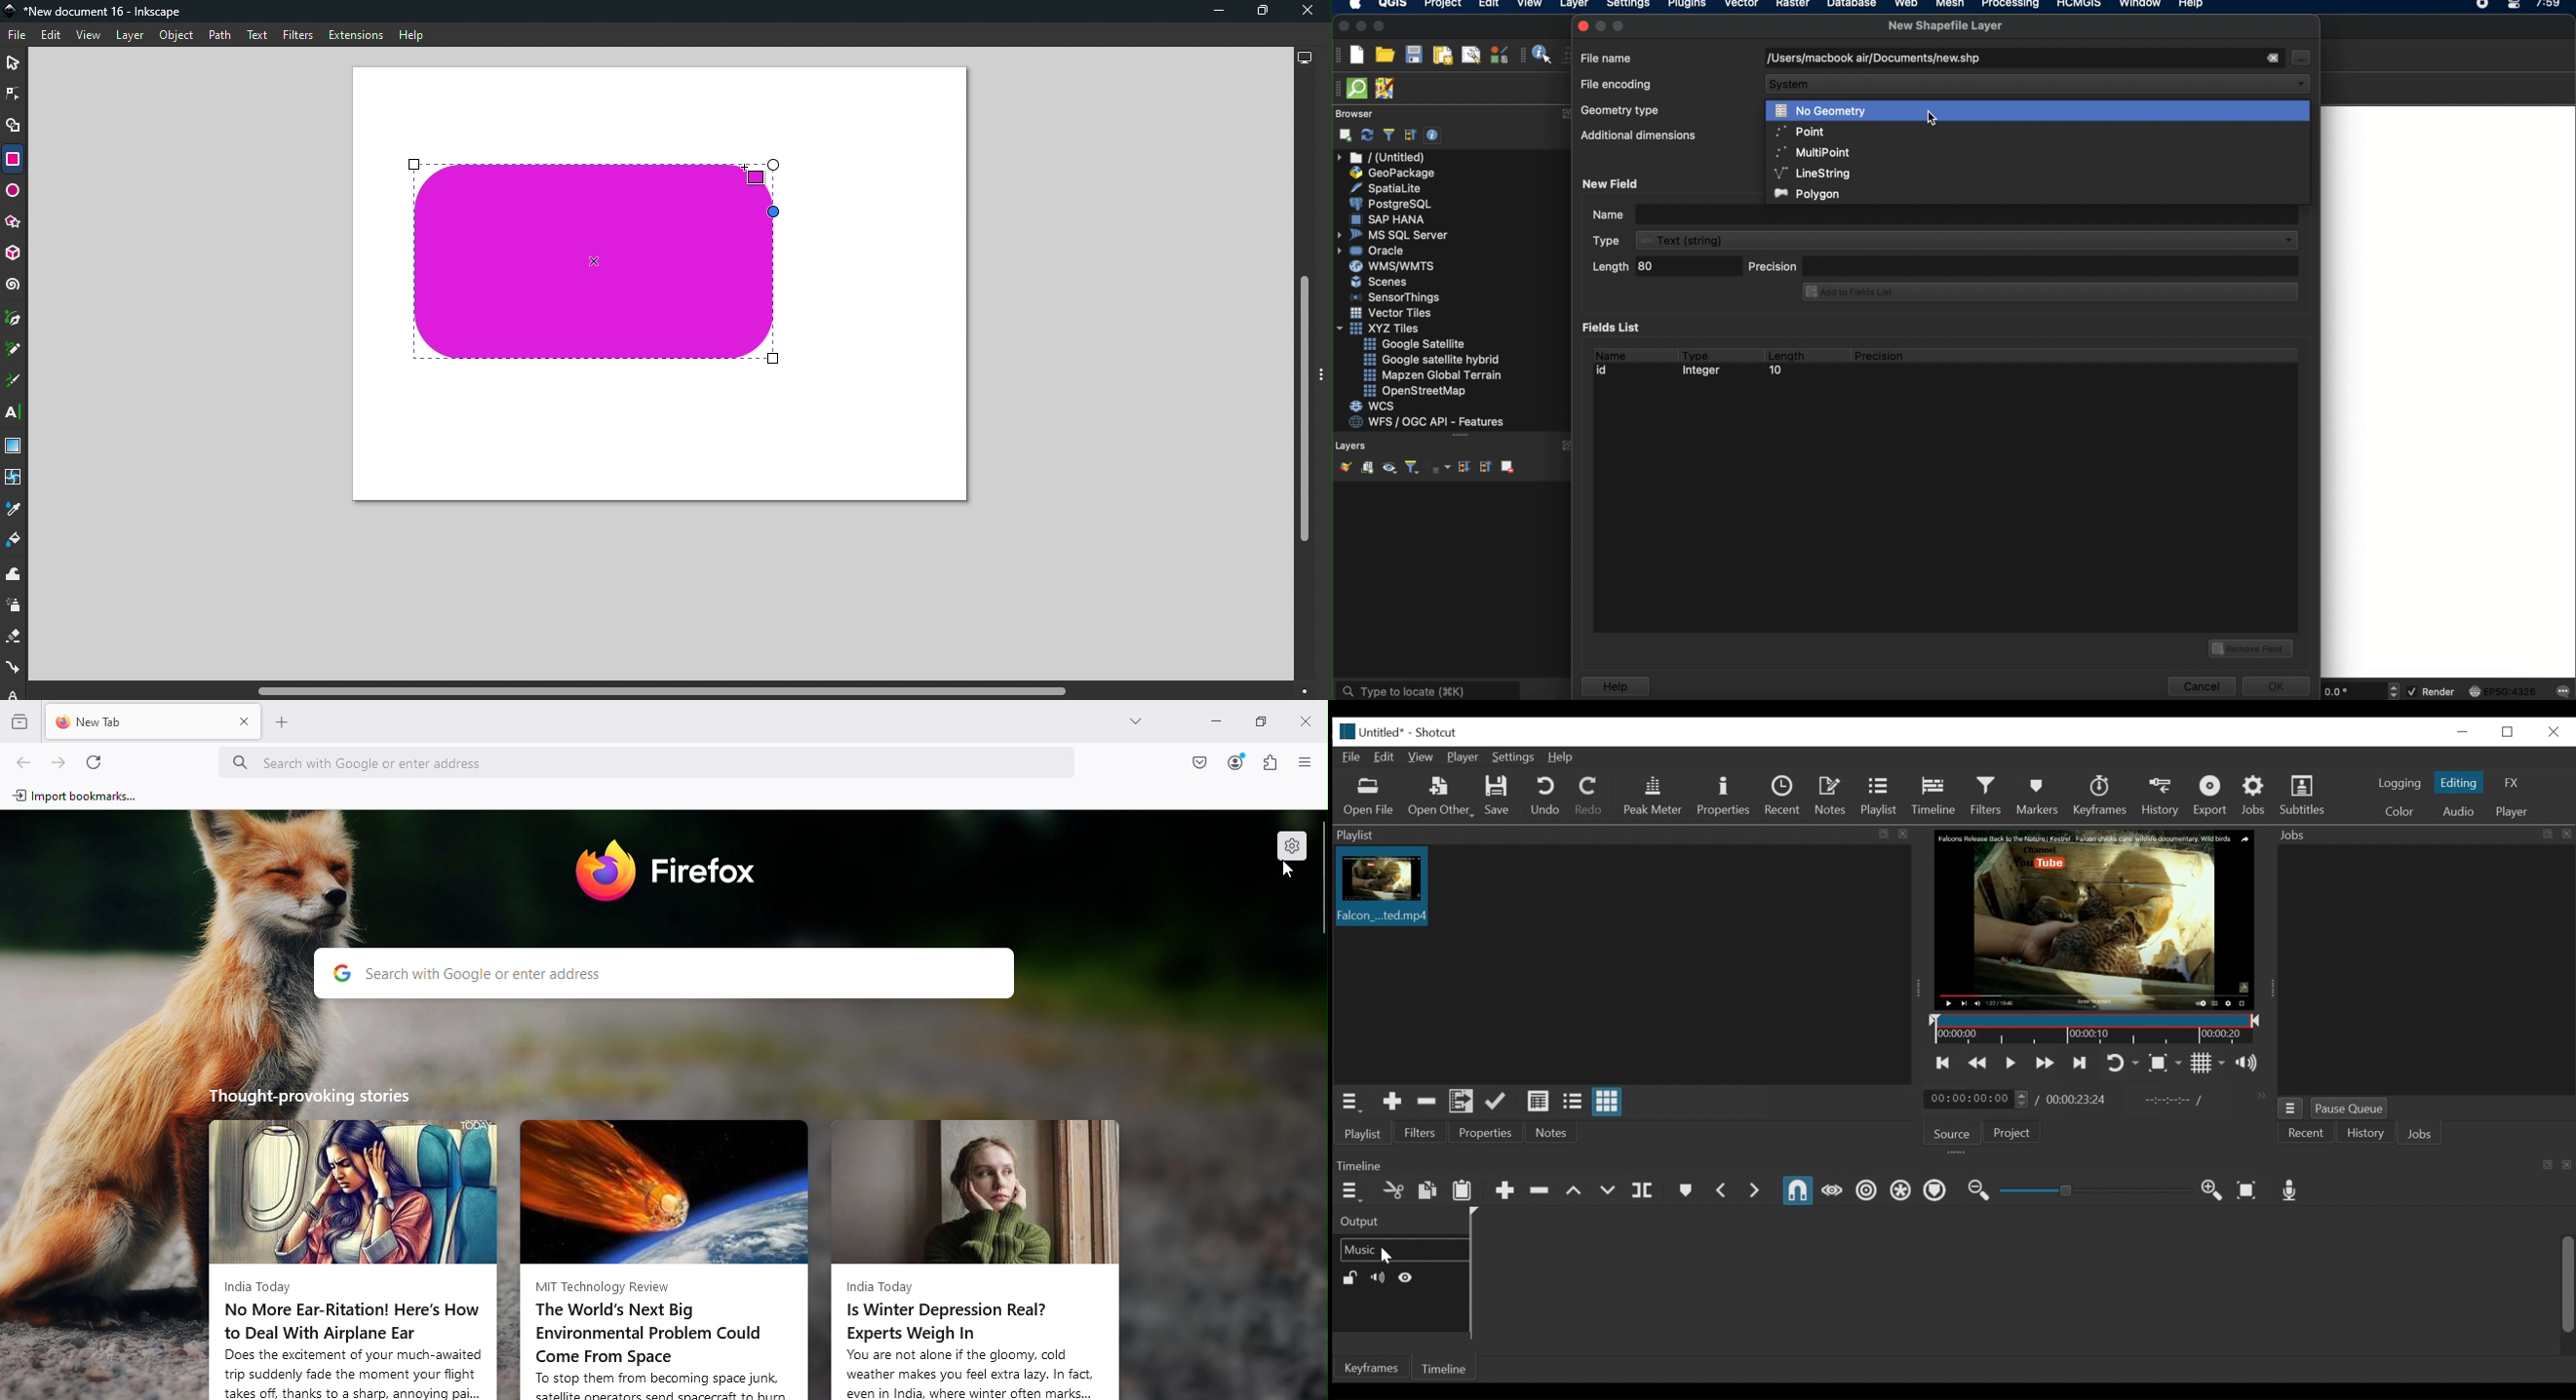 The height and width of the screenshot is (1400, 2576). What do you see at coordinates (1561, 756) in the screenshot?
I see `Help` at bounding box center [1561, 756].